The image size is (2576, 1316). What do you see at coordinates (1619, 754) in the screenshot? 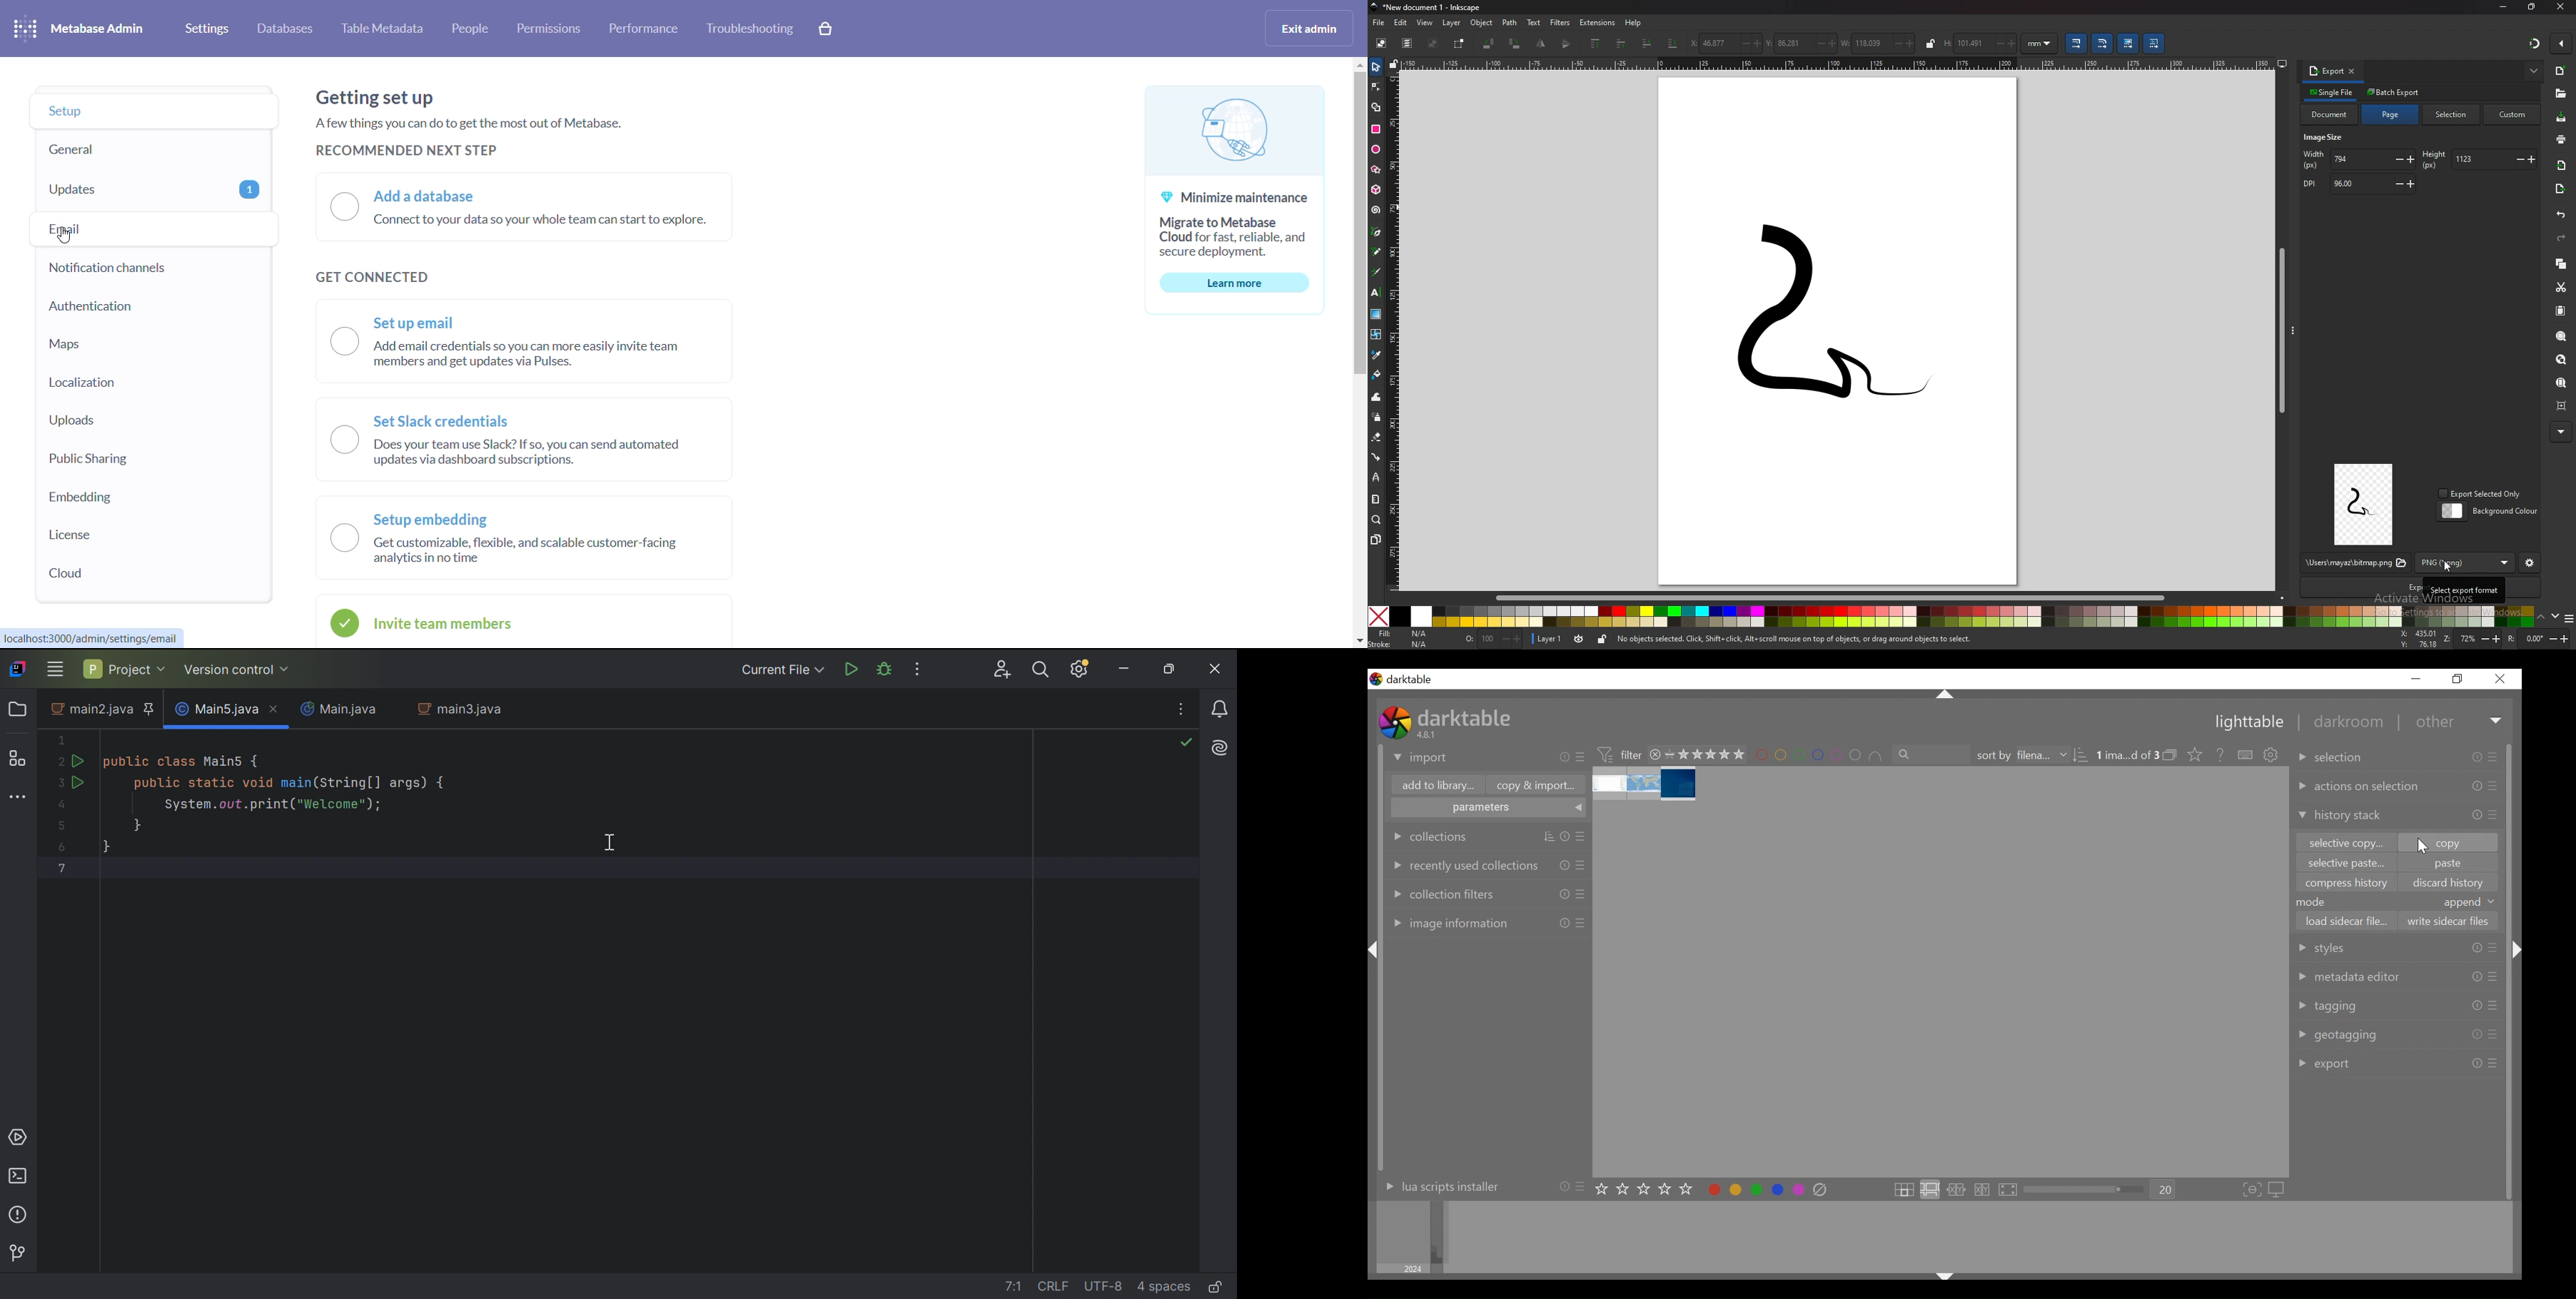
I see `filter` at bounding box center [1619, 754].